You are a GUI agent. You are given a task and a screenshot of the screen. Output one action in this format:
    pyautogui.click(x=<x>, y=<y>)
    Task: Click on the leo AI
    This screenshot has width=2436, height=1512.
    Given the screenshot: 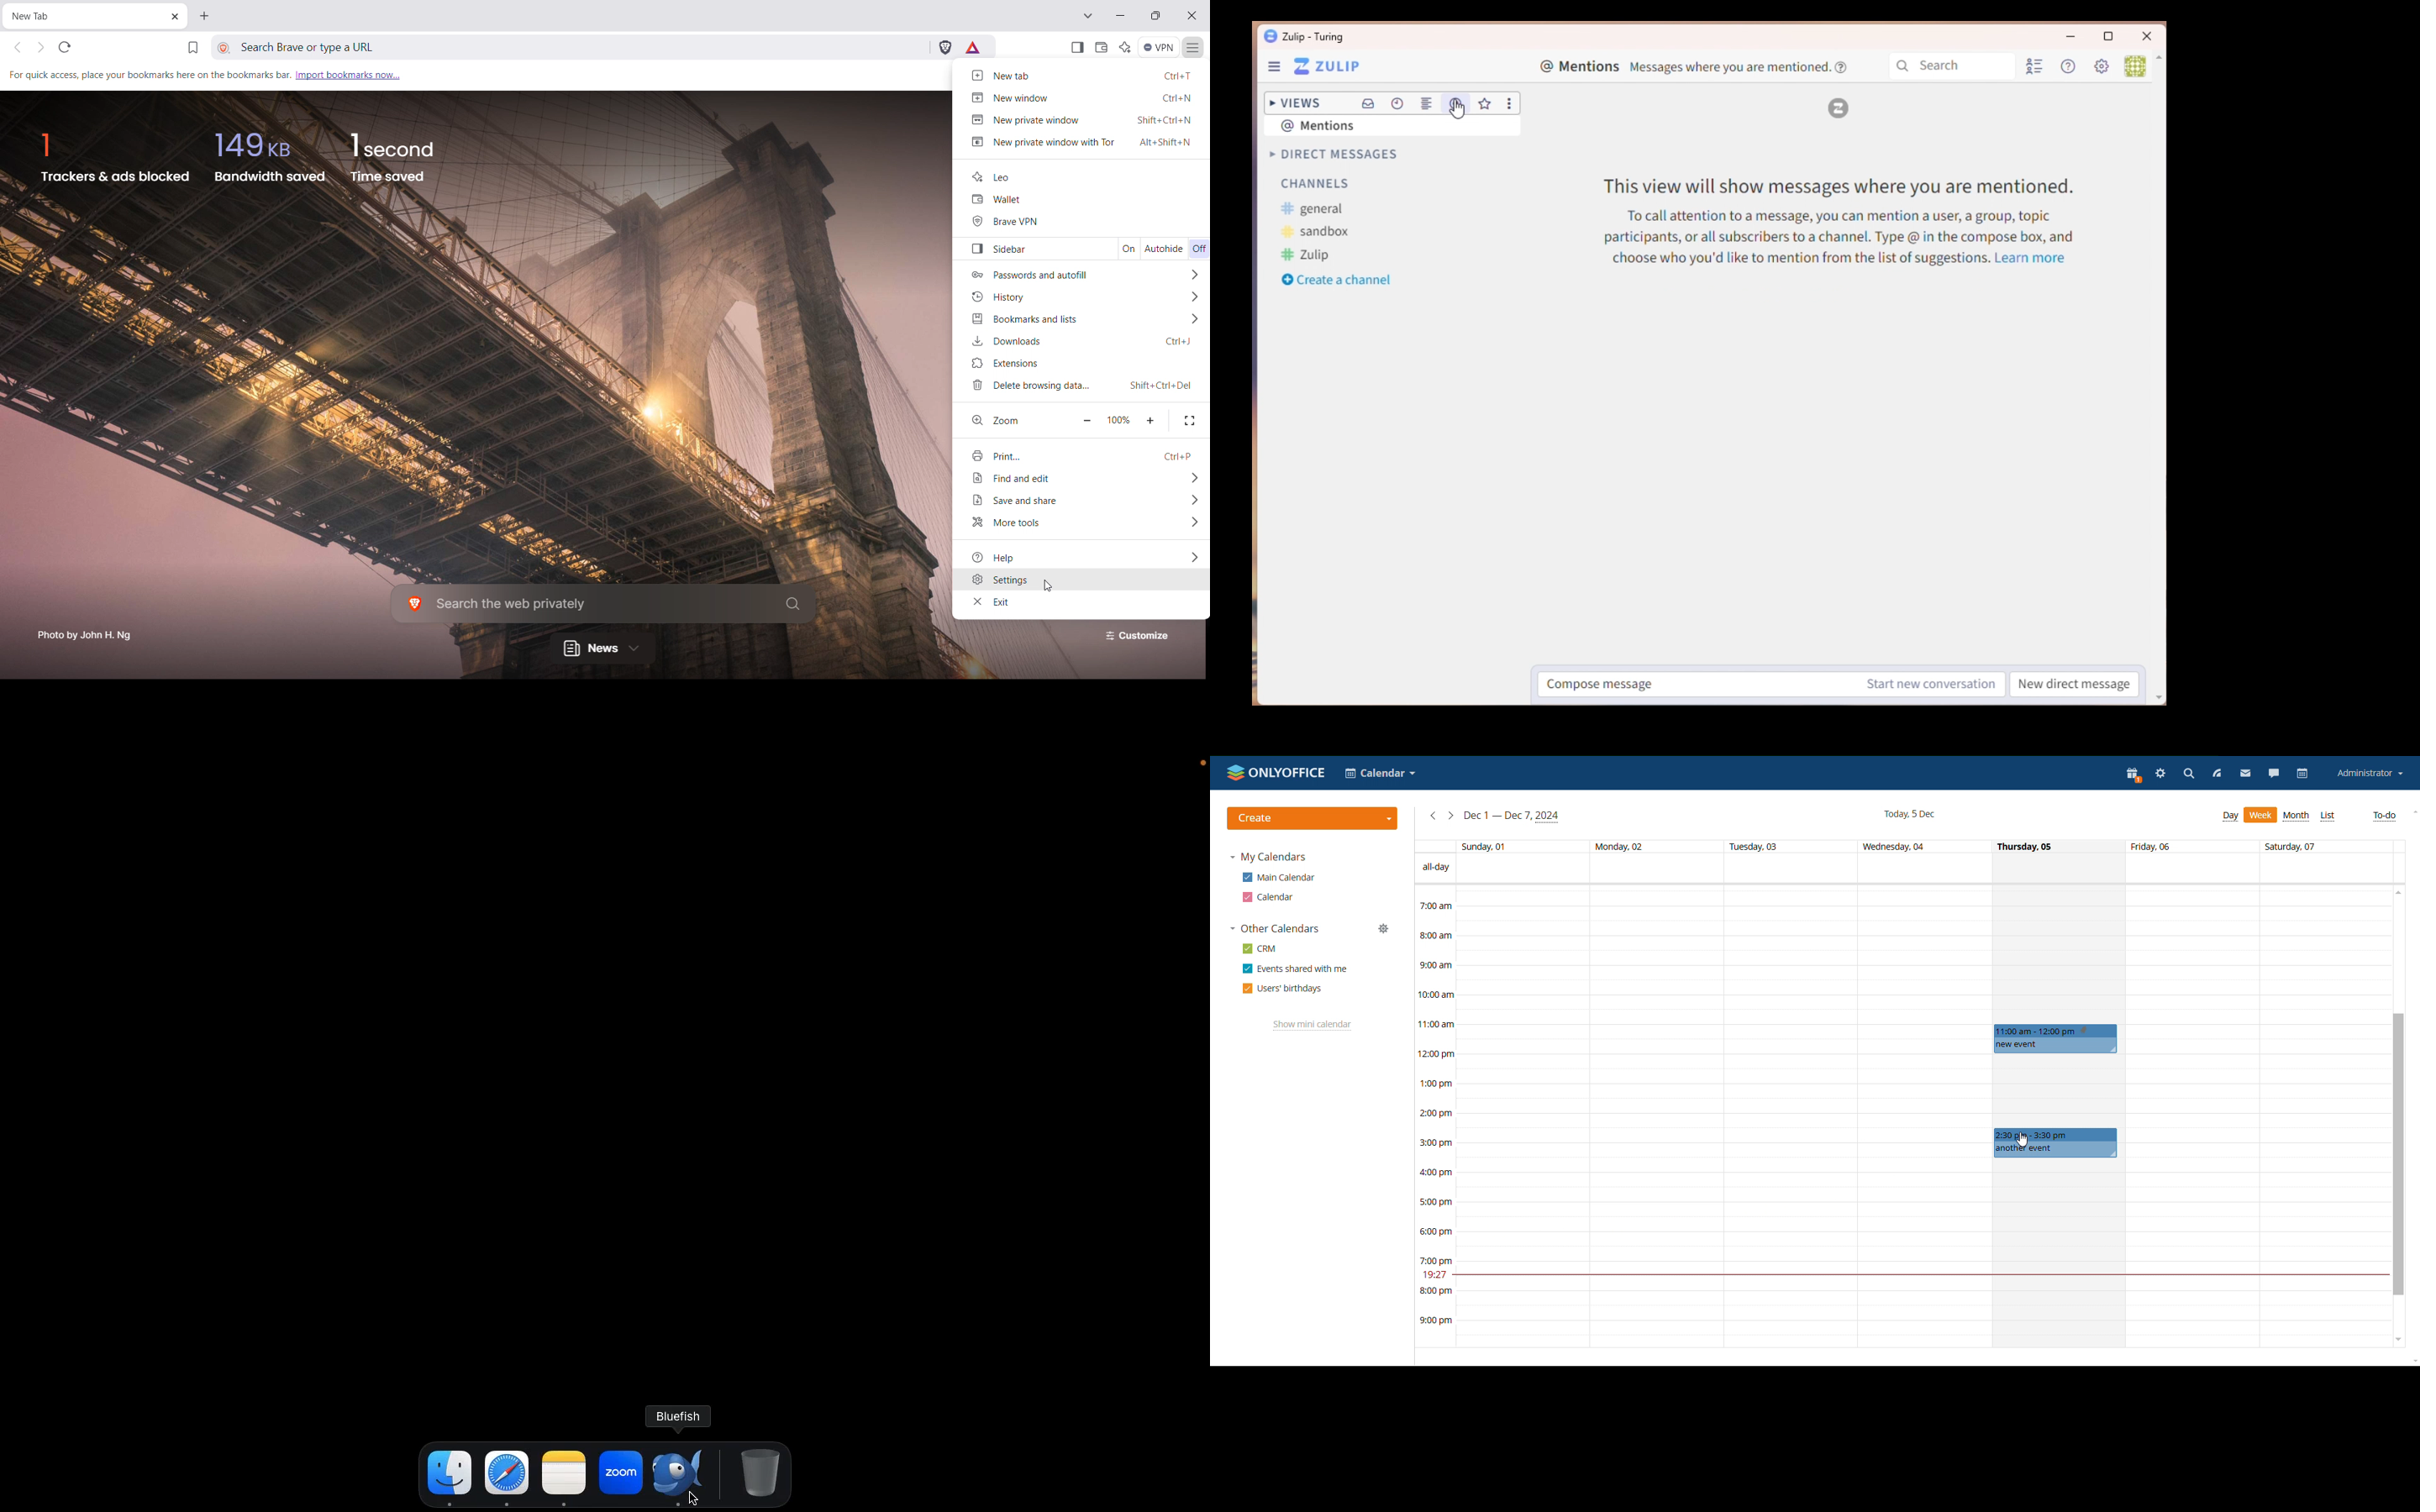 What is the action you would take?
    pyautogui.click(x=1125, y=46)
    